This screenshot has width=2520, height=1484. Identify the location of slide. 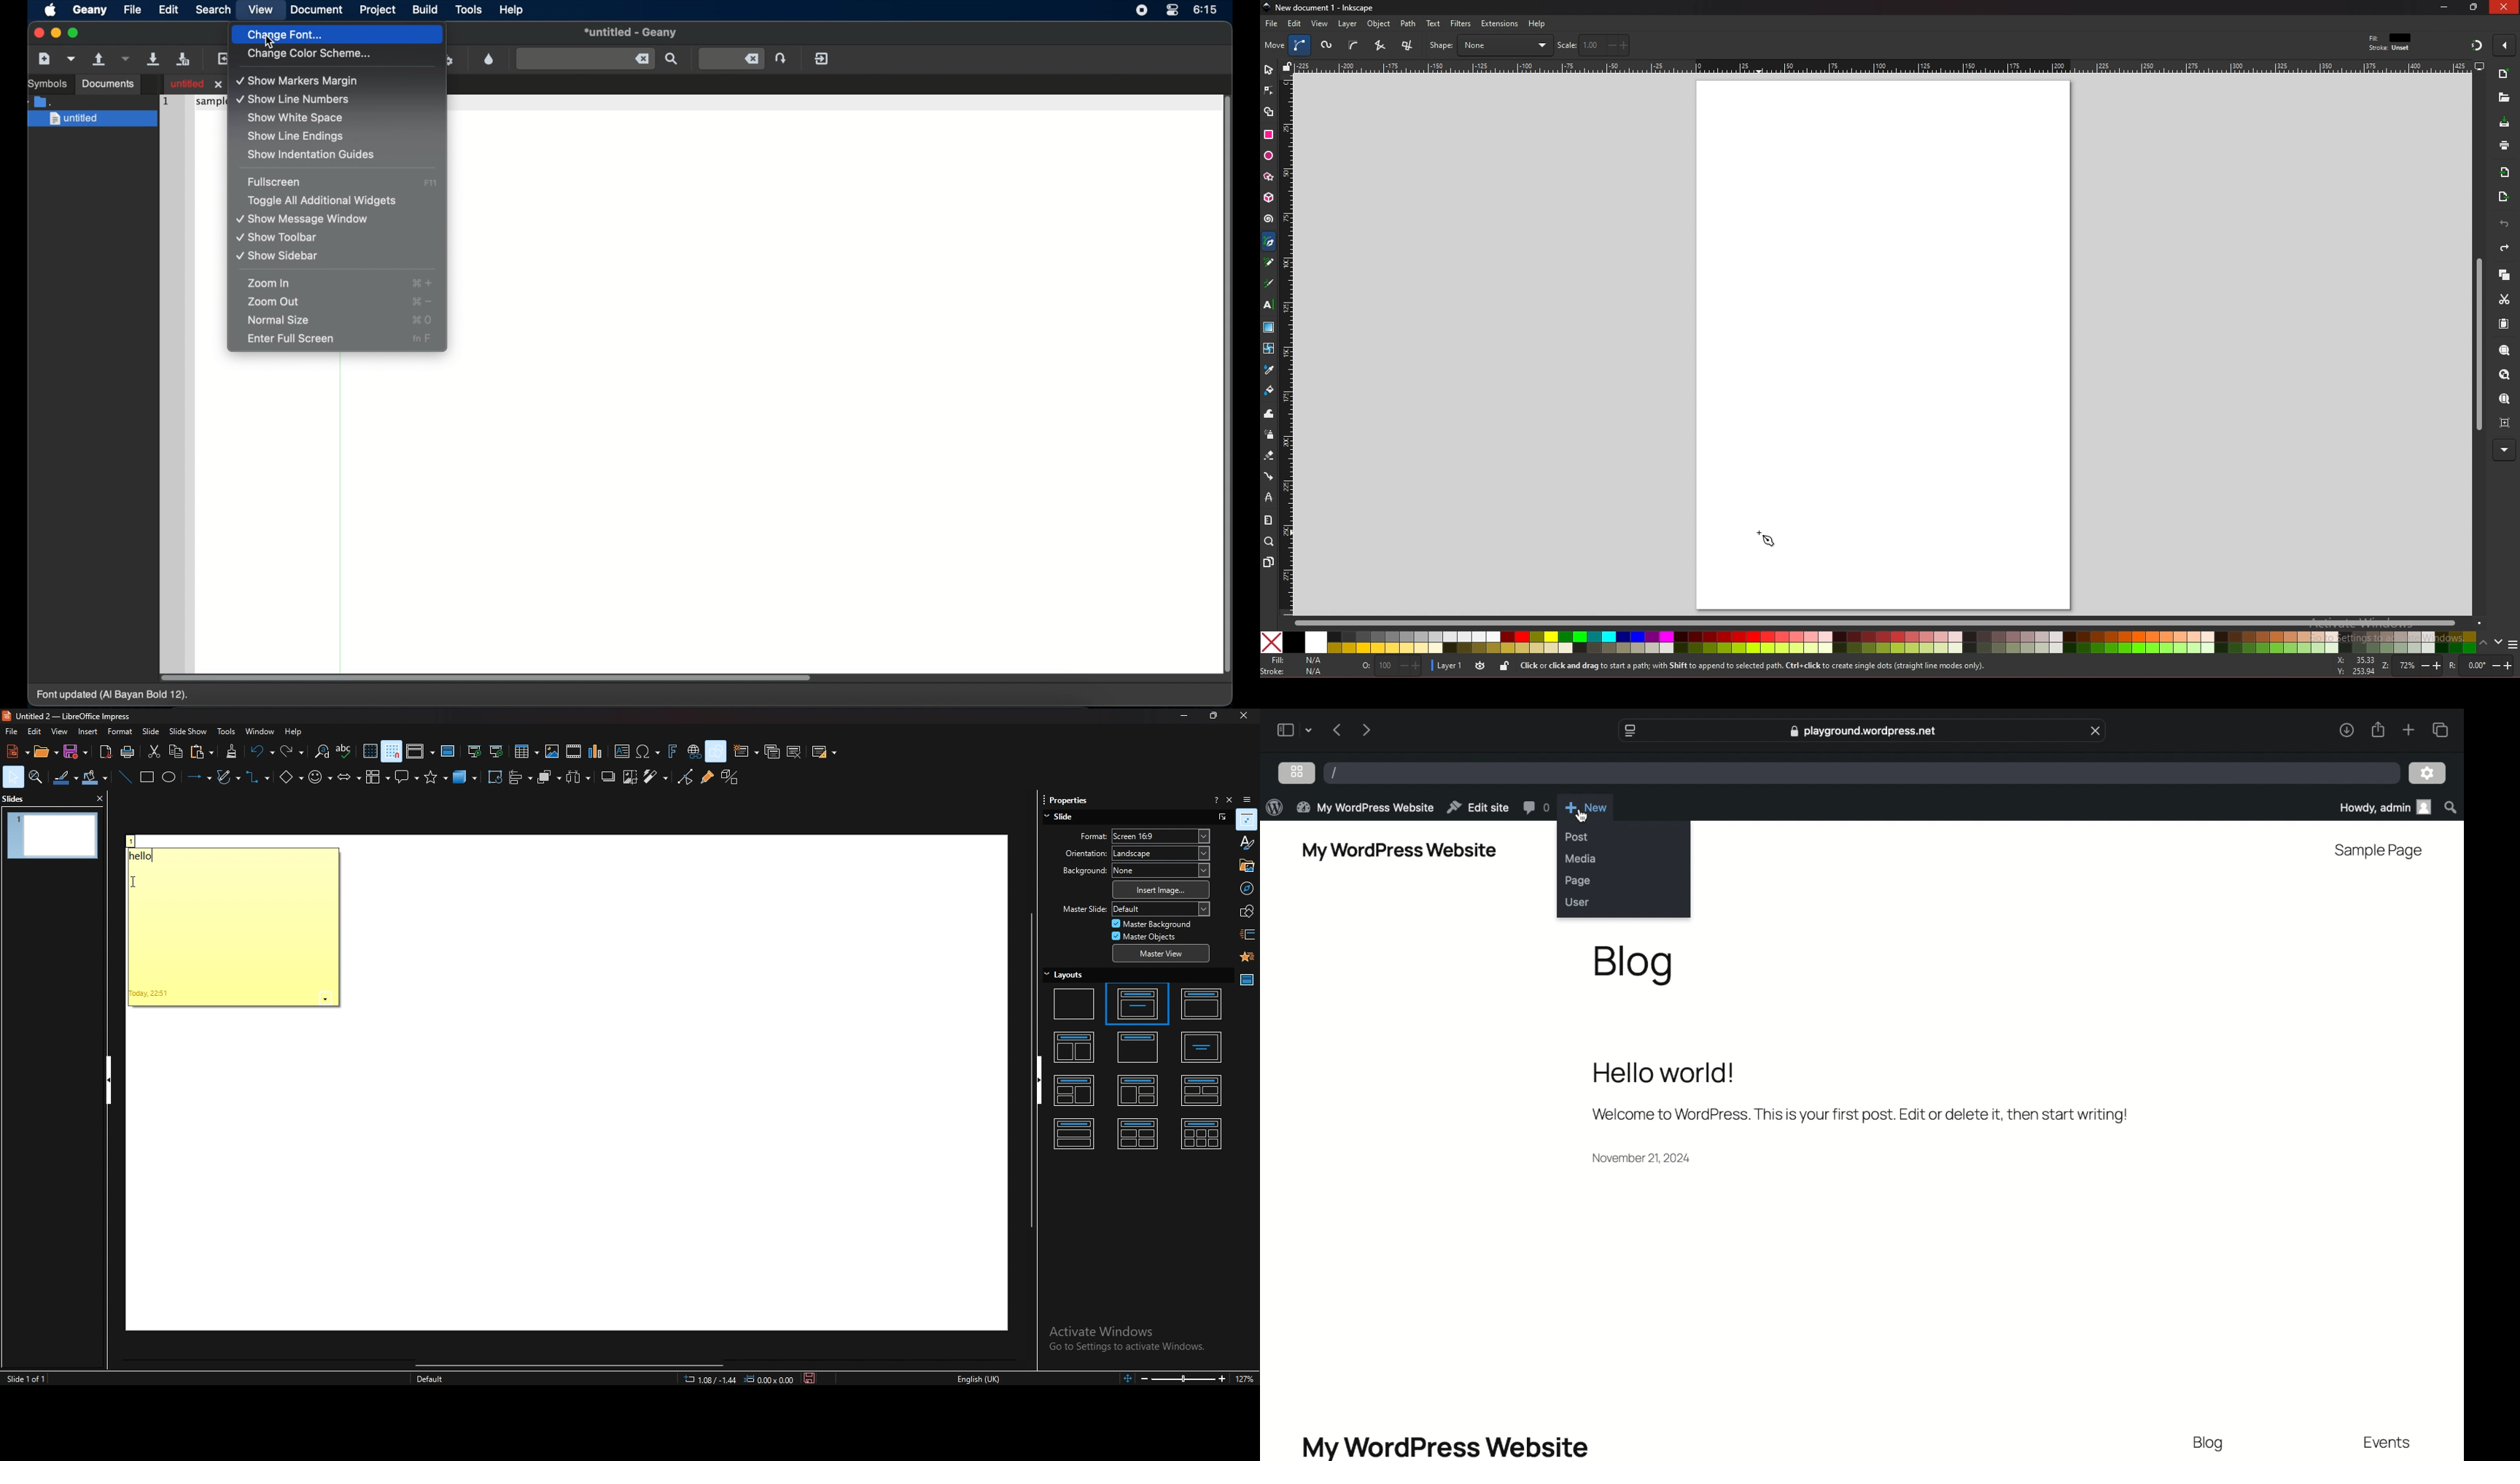
(1062, 818).